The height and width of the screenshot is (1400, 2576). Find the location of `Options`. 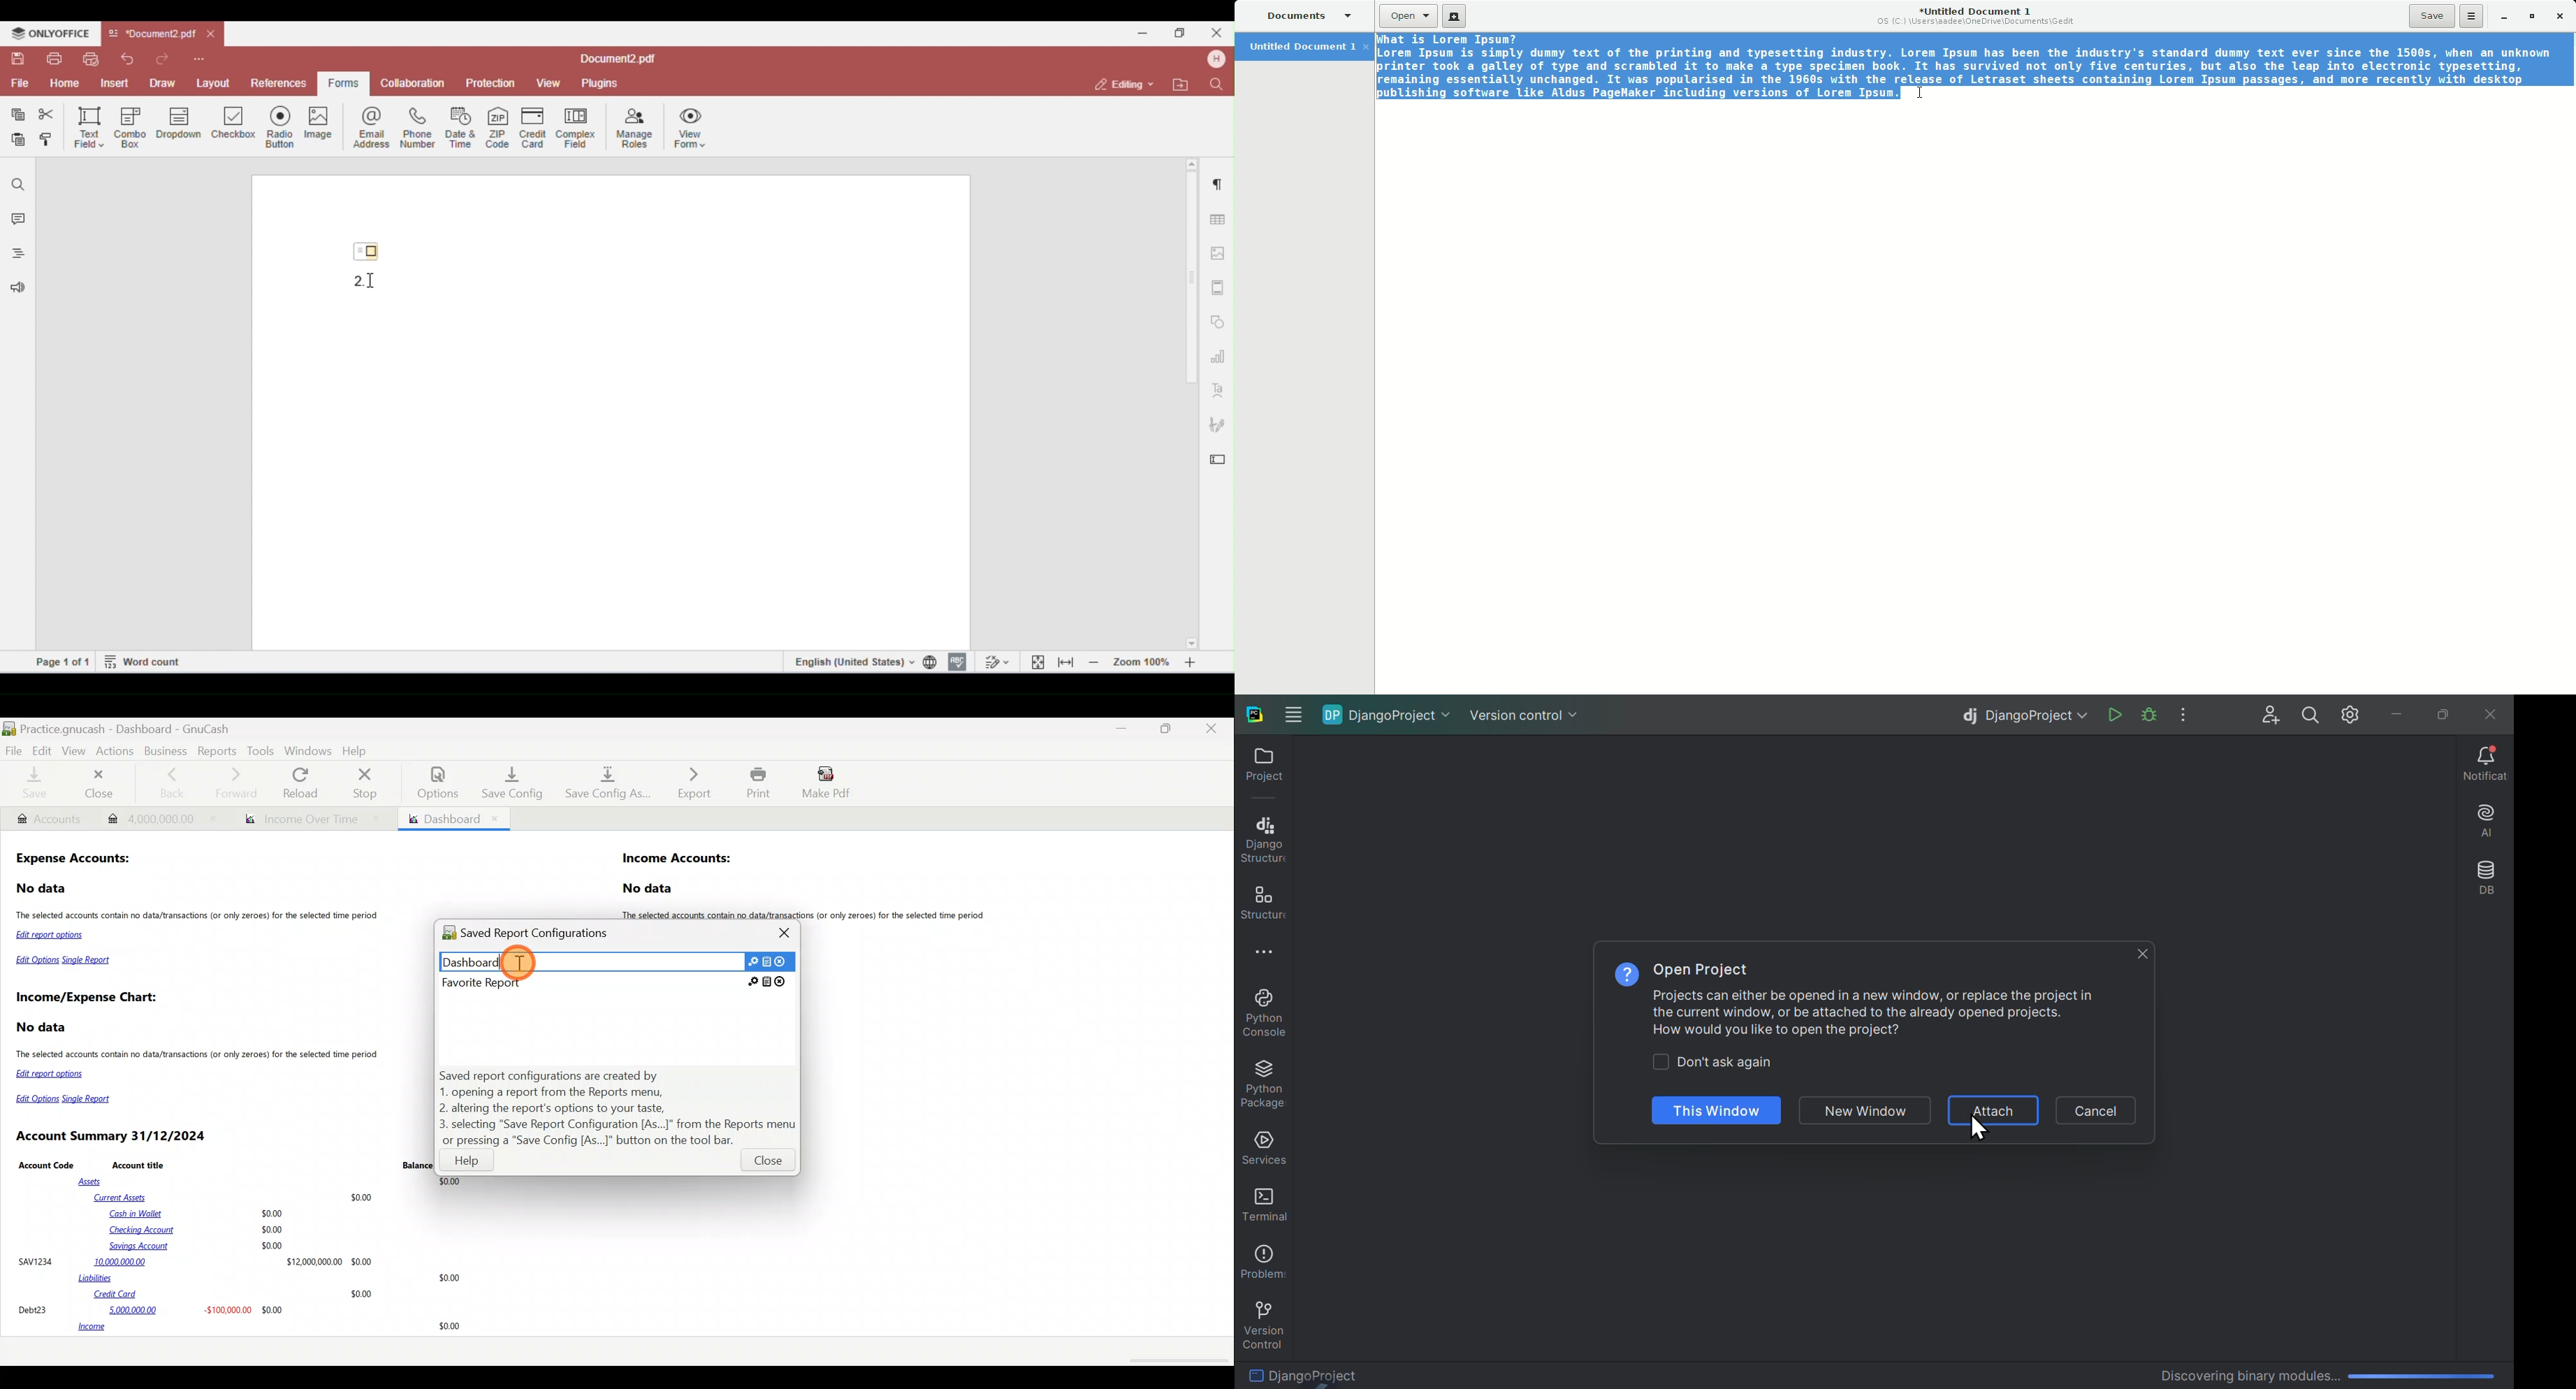

Options is located at coordinates (431, 783).